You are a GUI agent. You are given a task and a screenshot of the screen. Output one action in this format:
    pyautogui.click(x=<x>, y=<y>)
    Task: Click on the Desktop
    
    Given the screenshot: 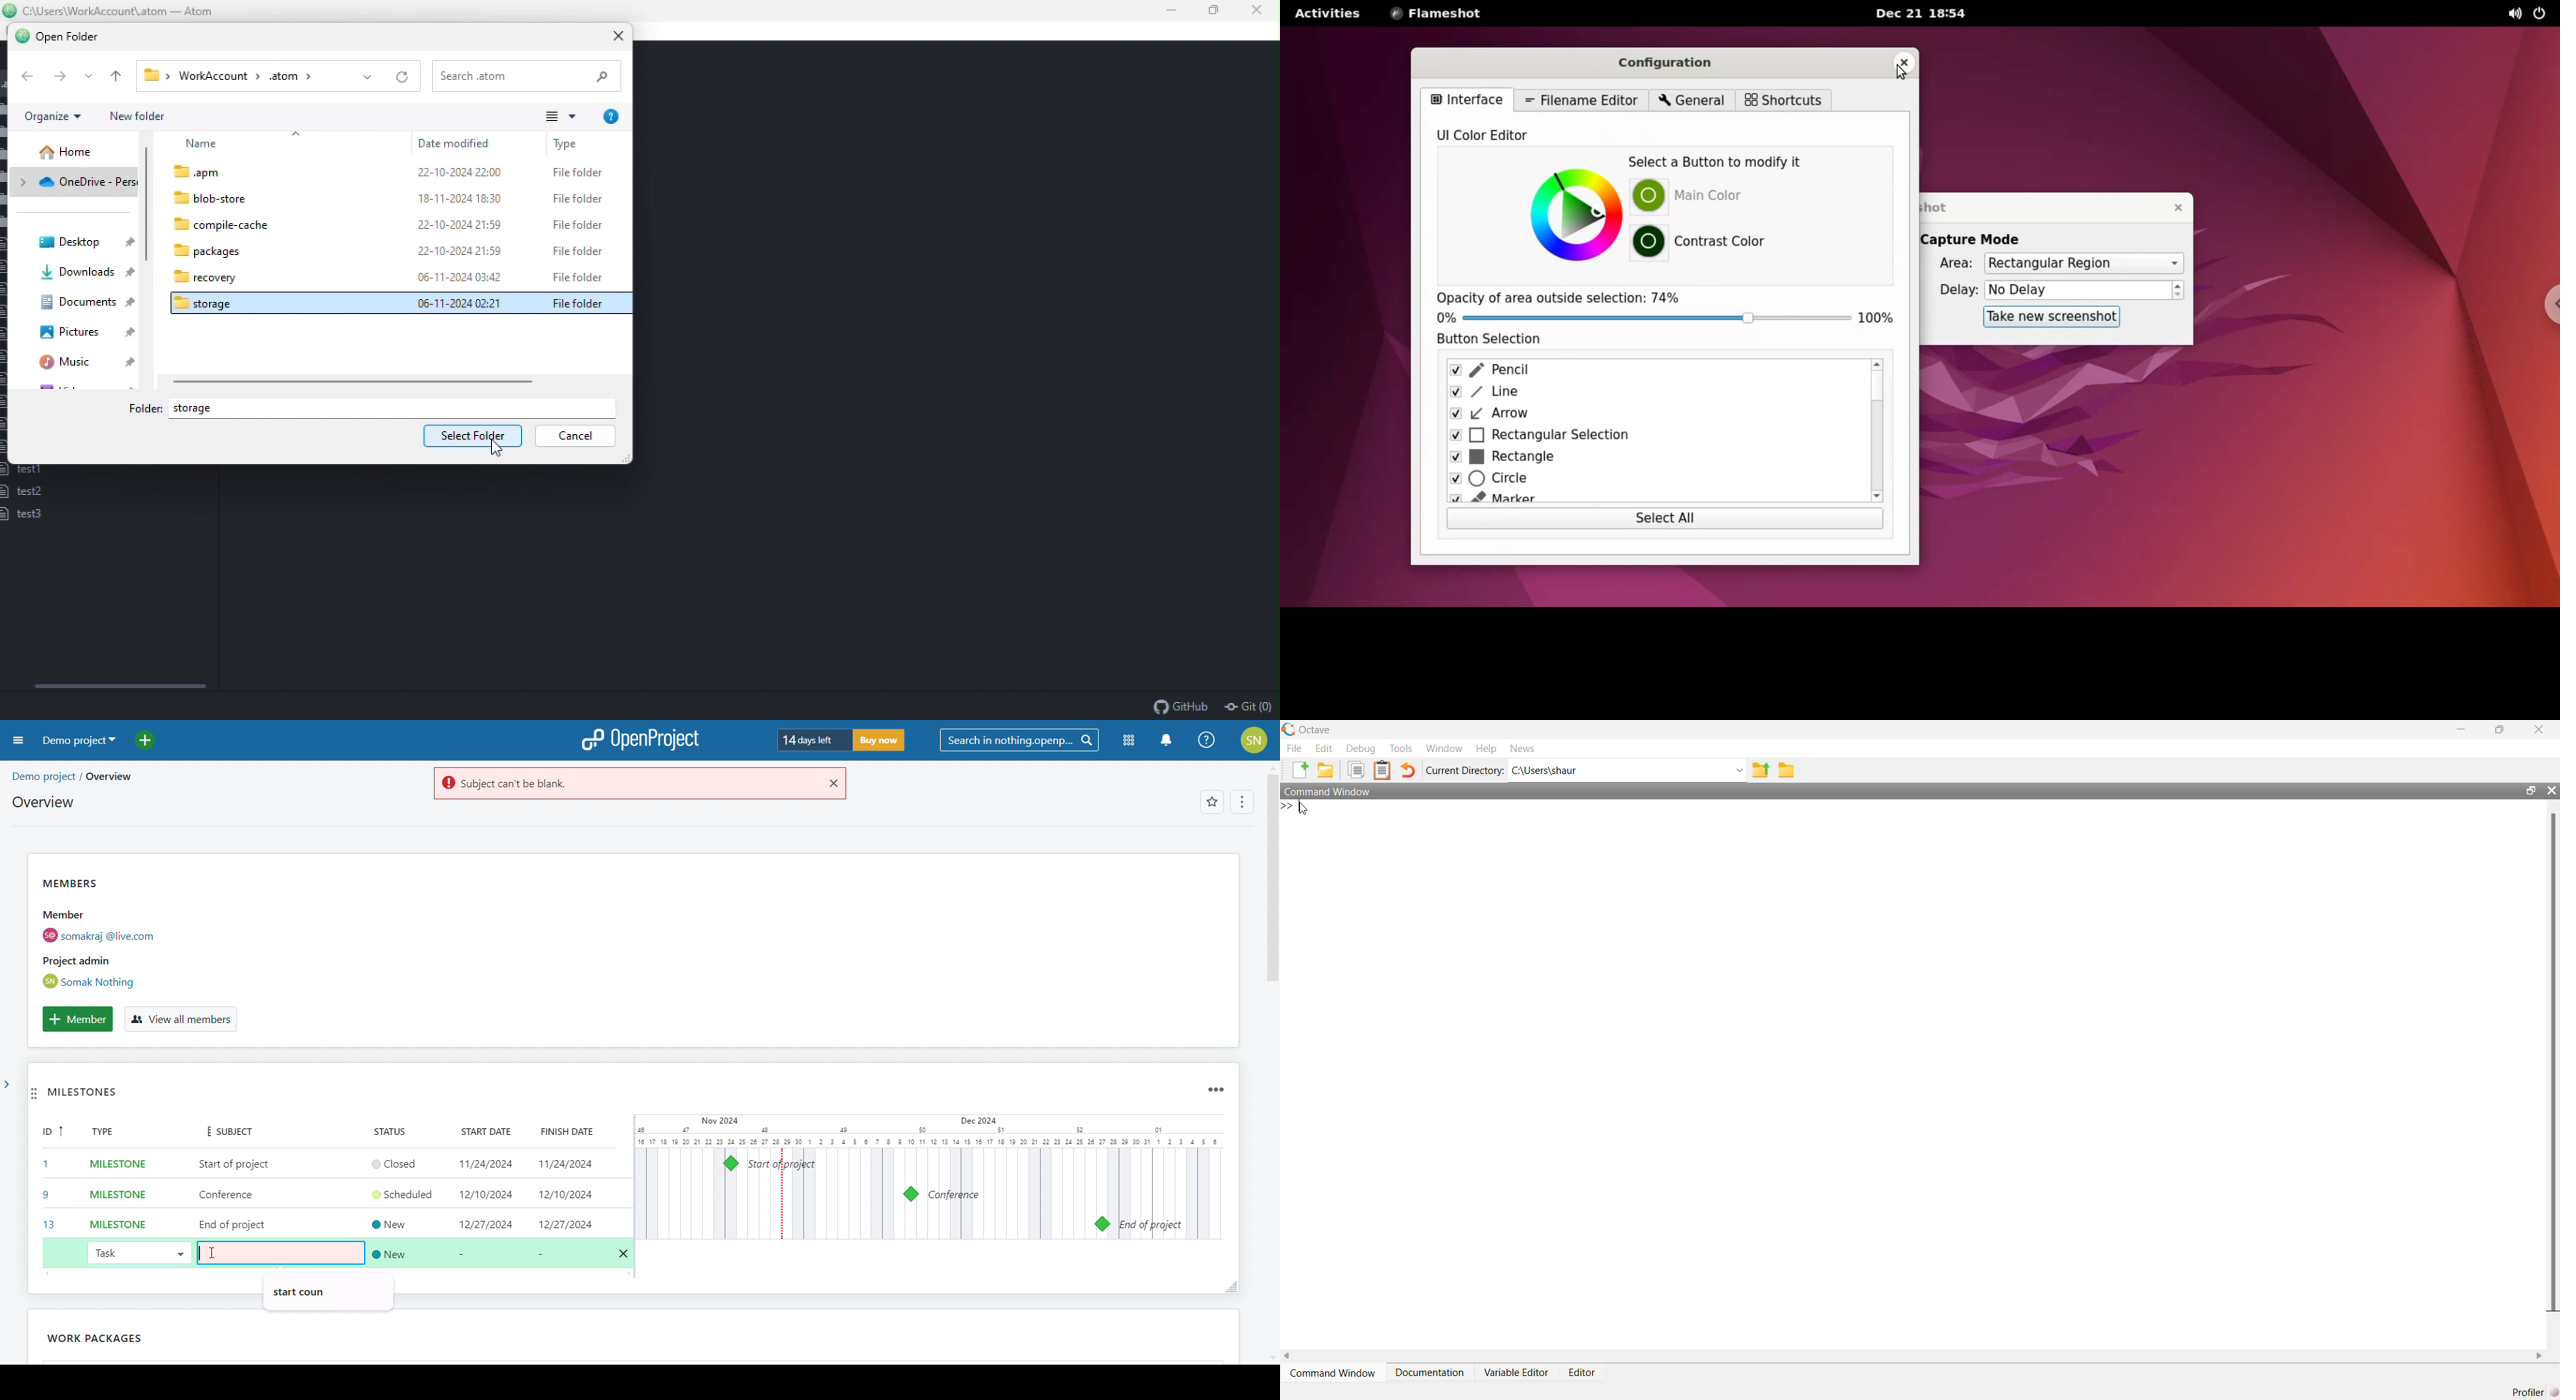 What is the action you would take?
    pyautogui.click(x=87, y=242)
    